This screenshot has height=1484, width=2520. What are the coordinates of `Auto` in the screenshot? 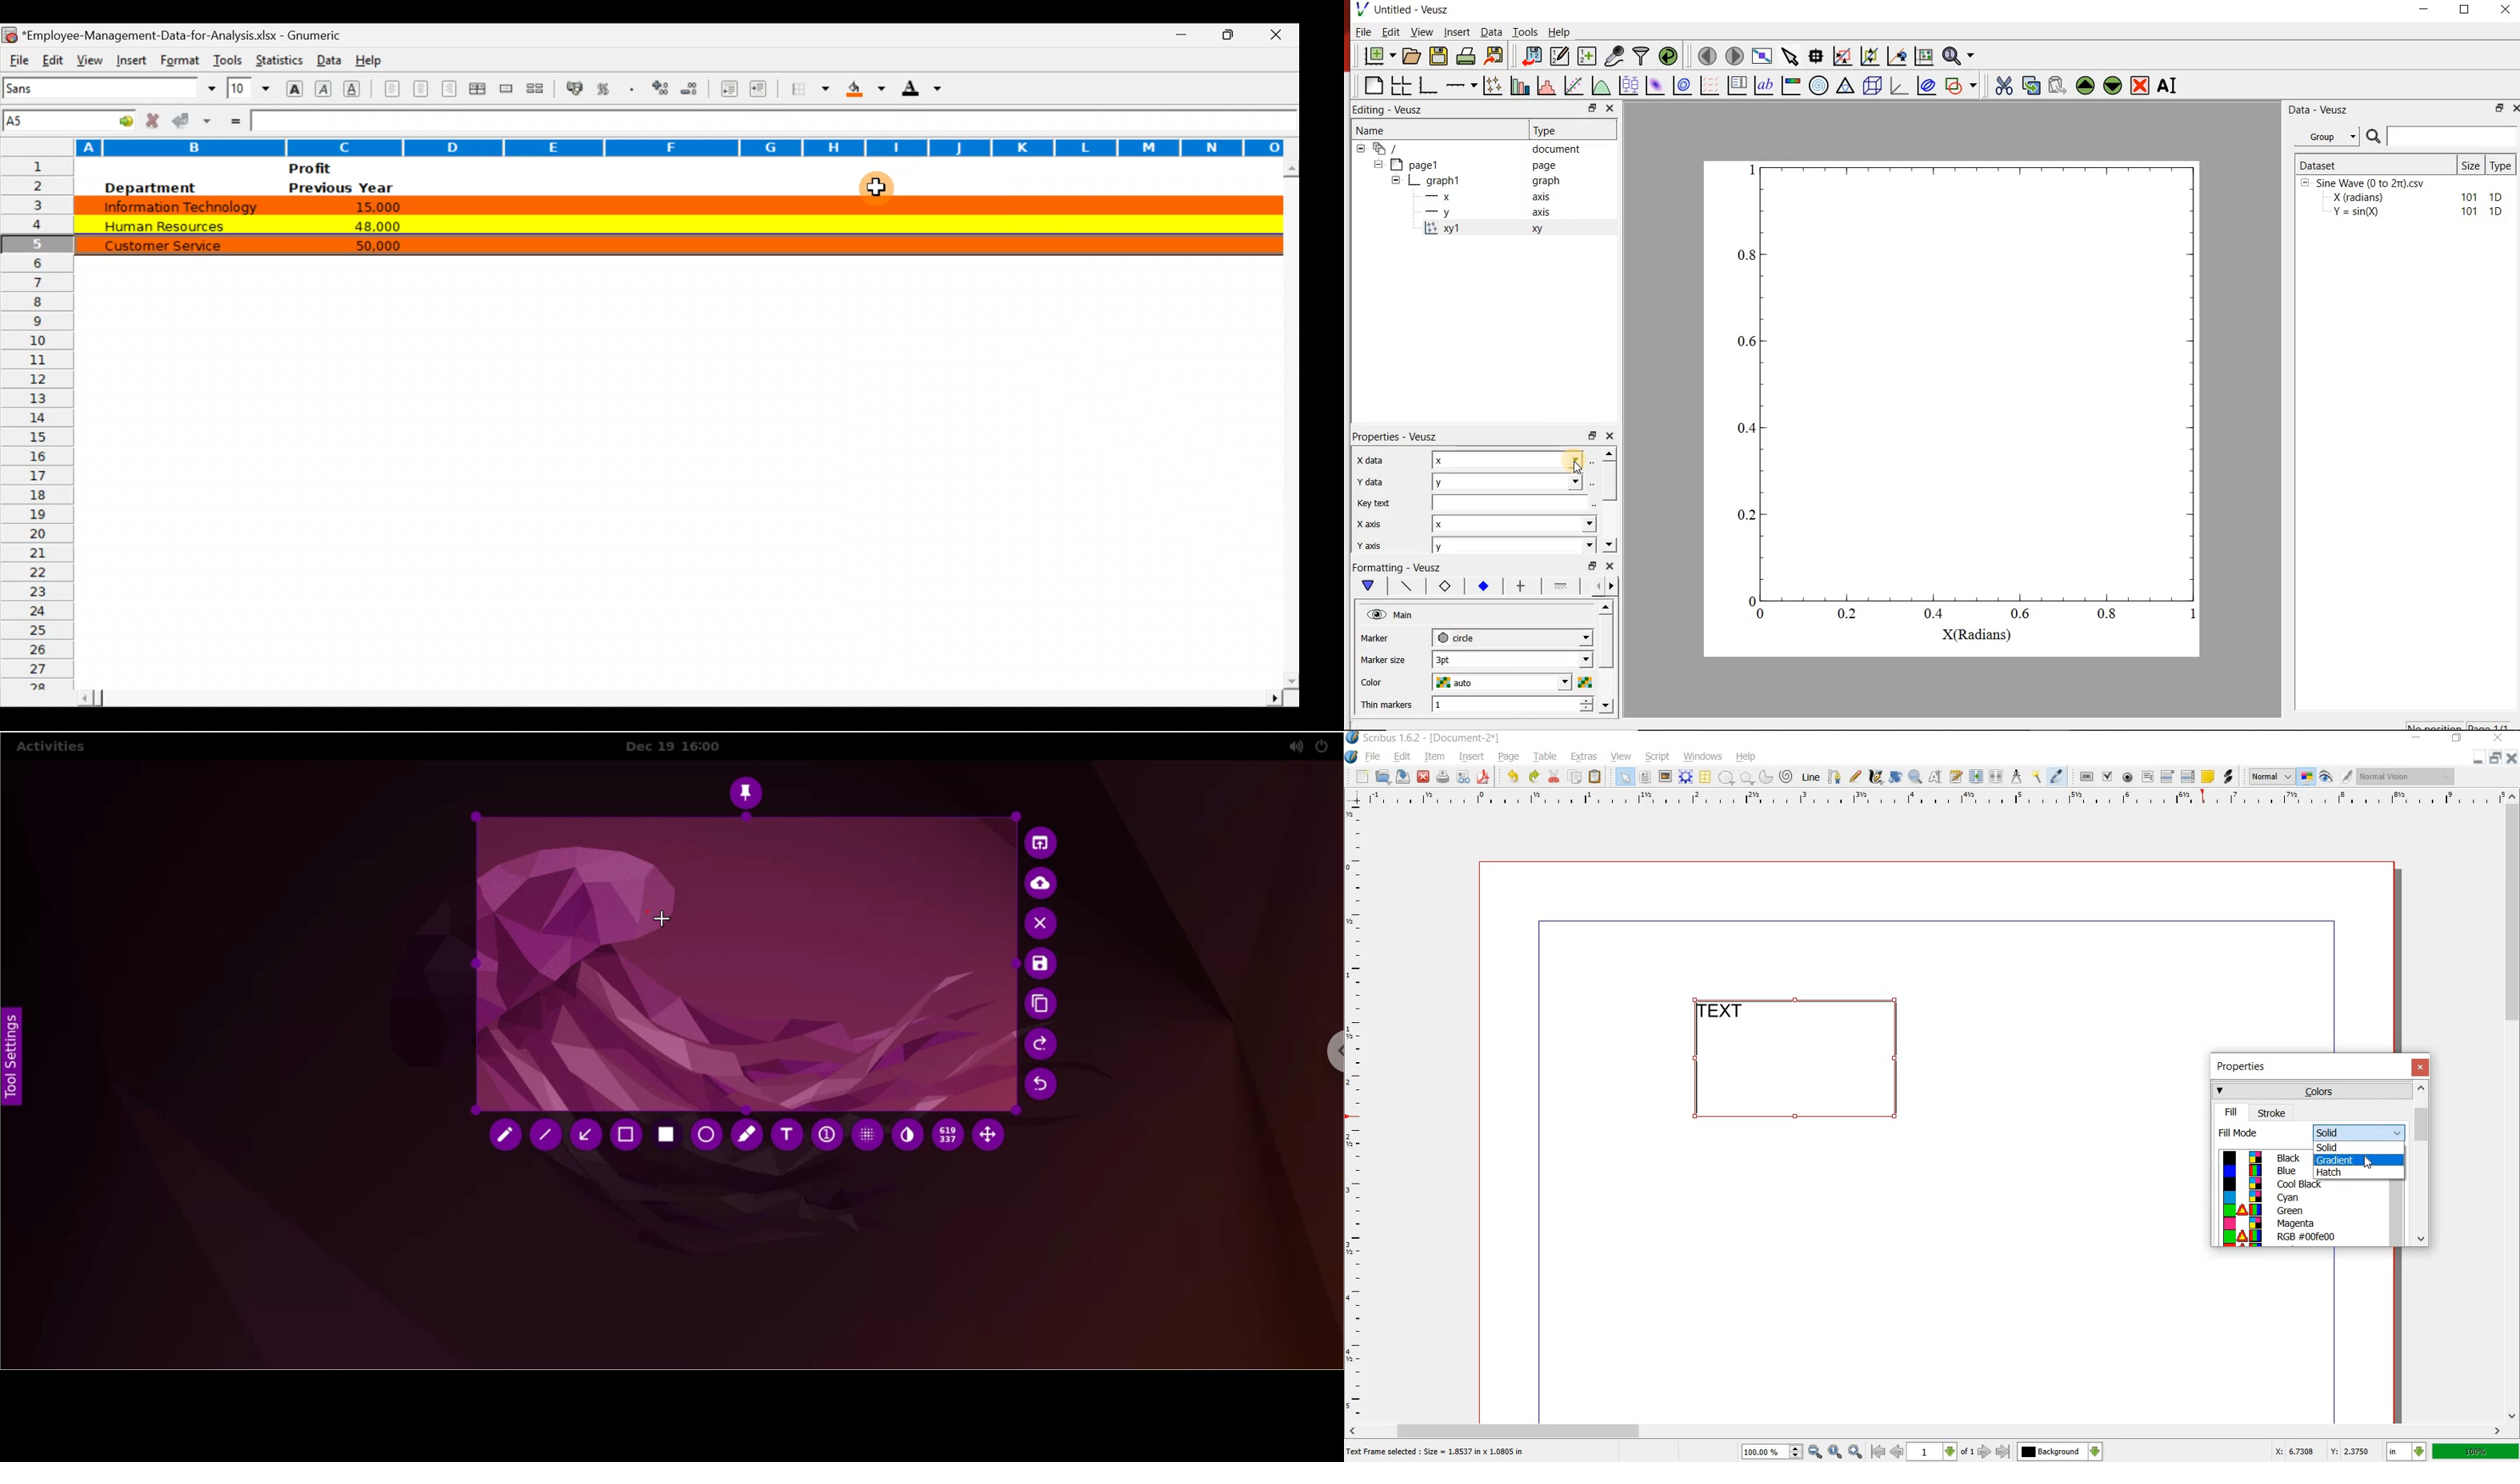 It's located at (1511, 502).